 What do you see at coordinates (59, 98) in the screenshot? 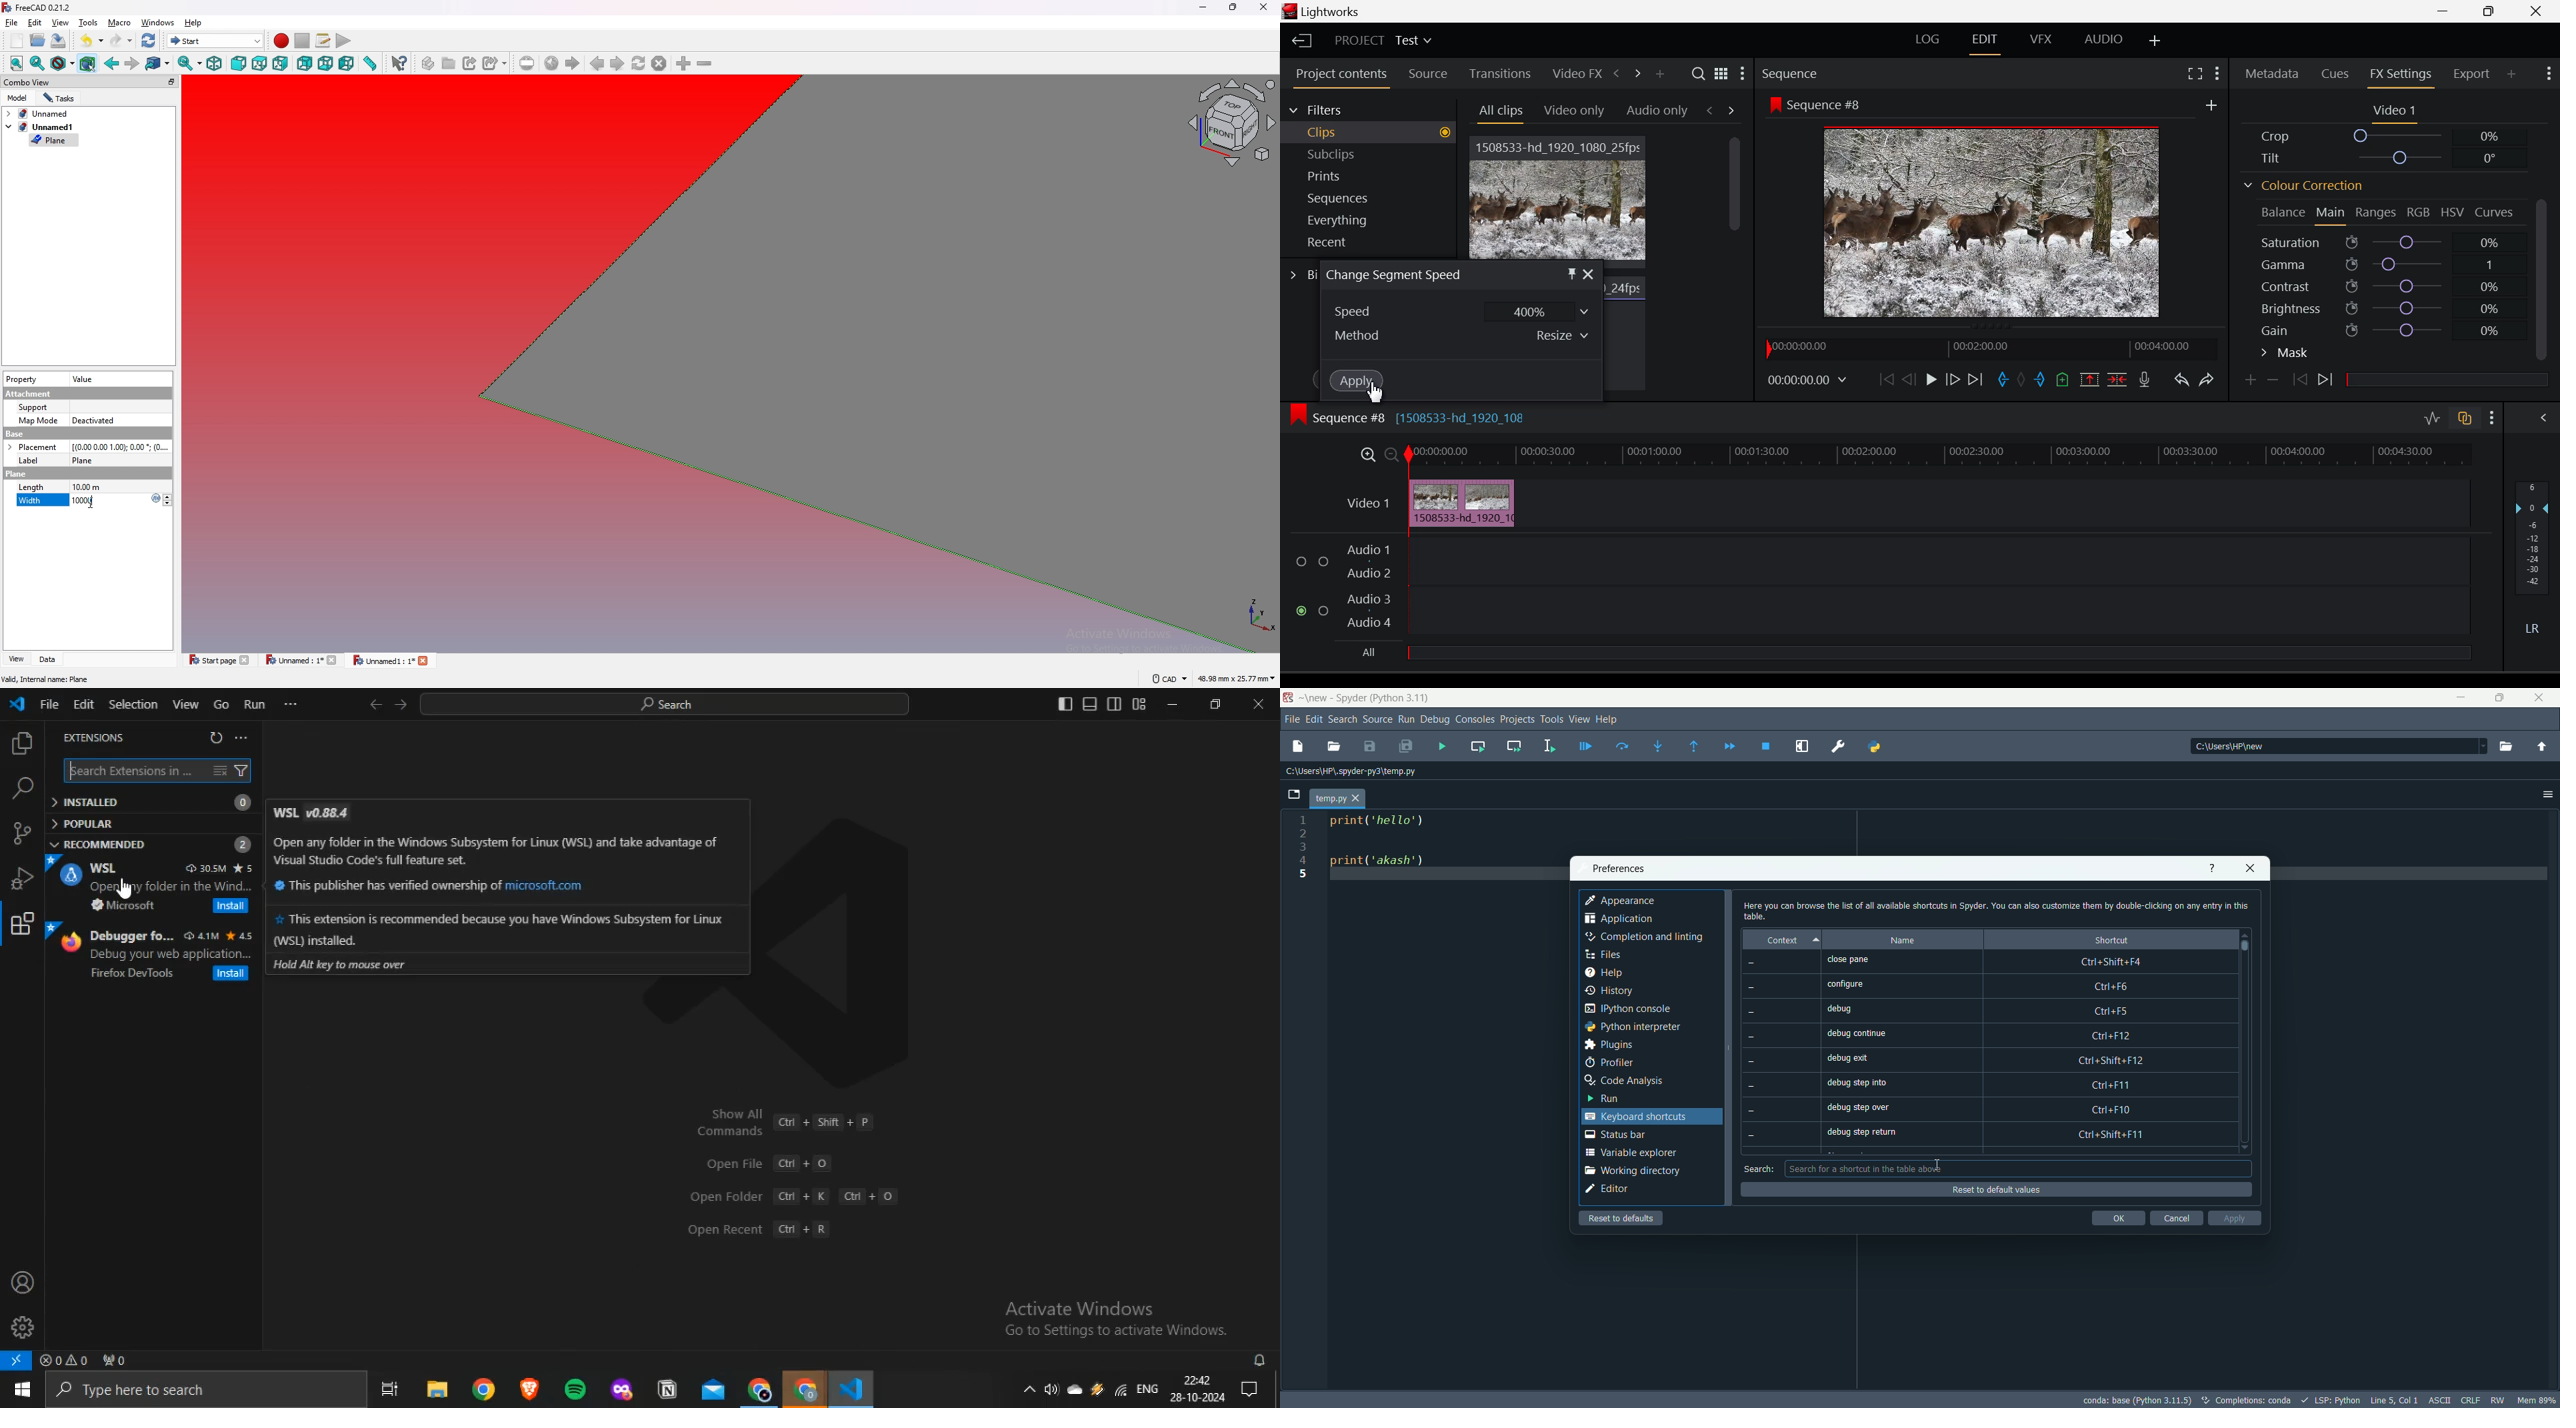
I see `tasks` at bounding box center [59, 98].